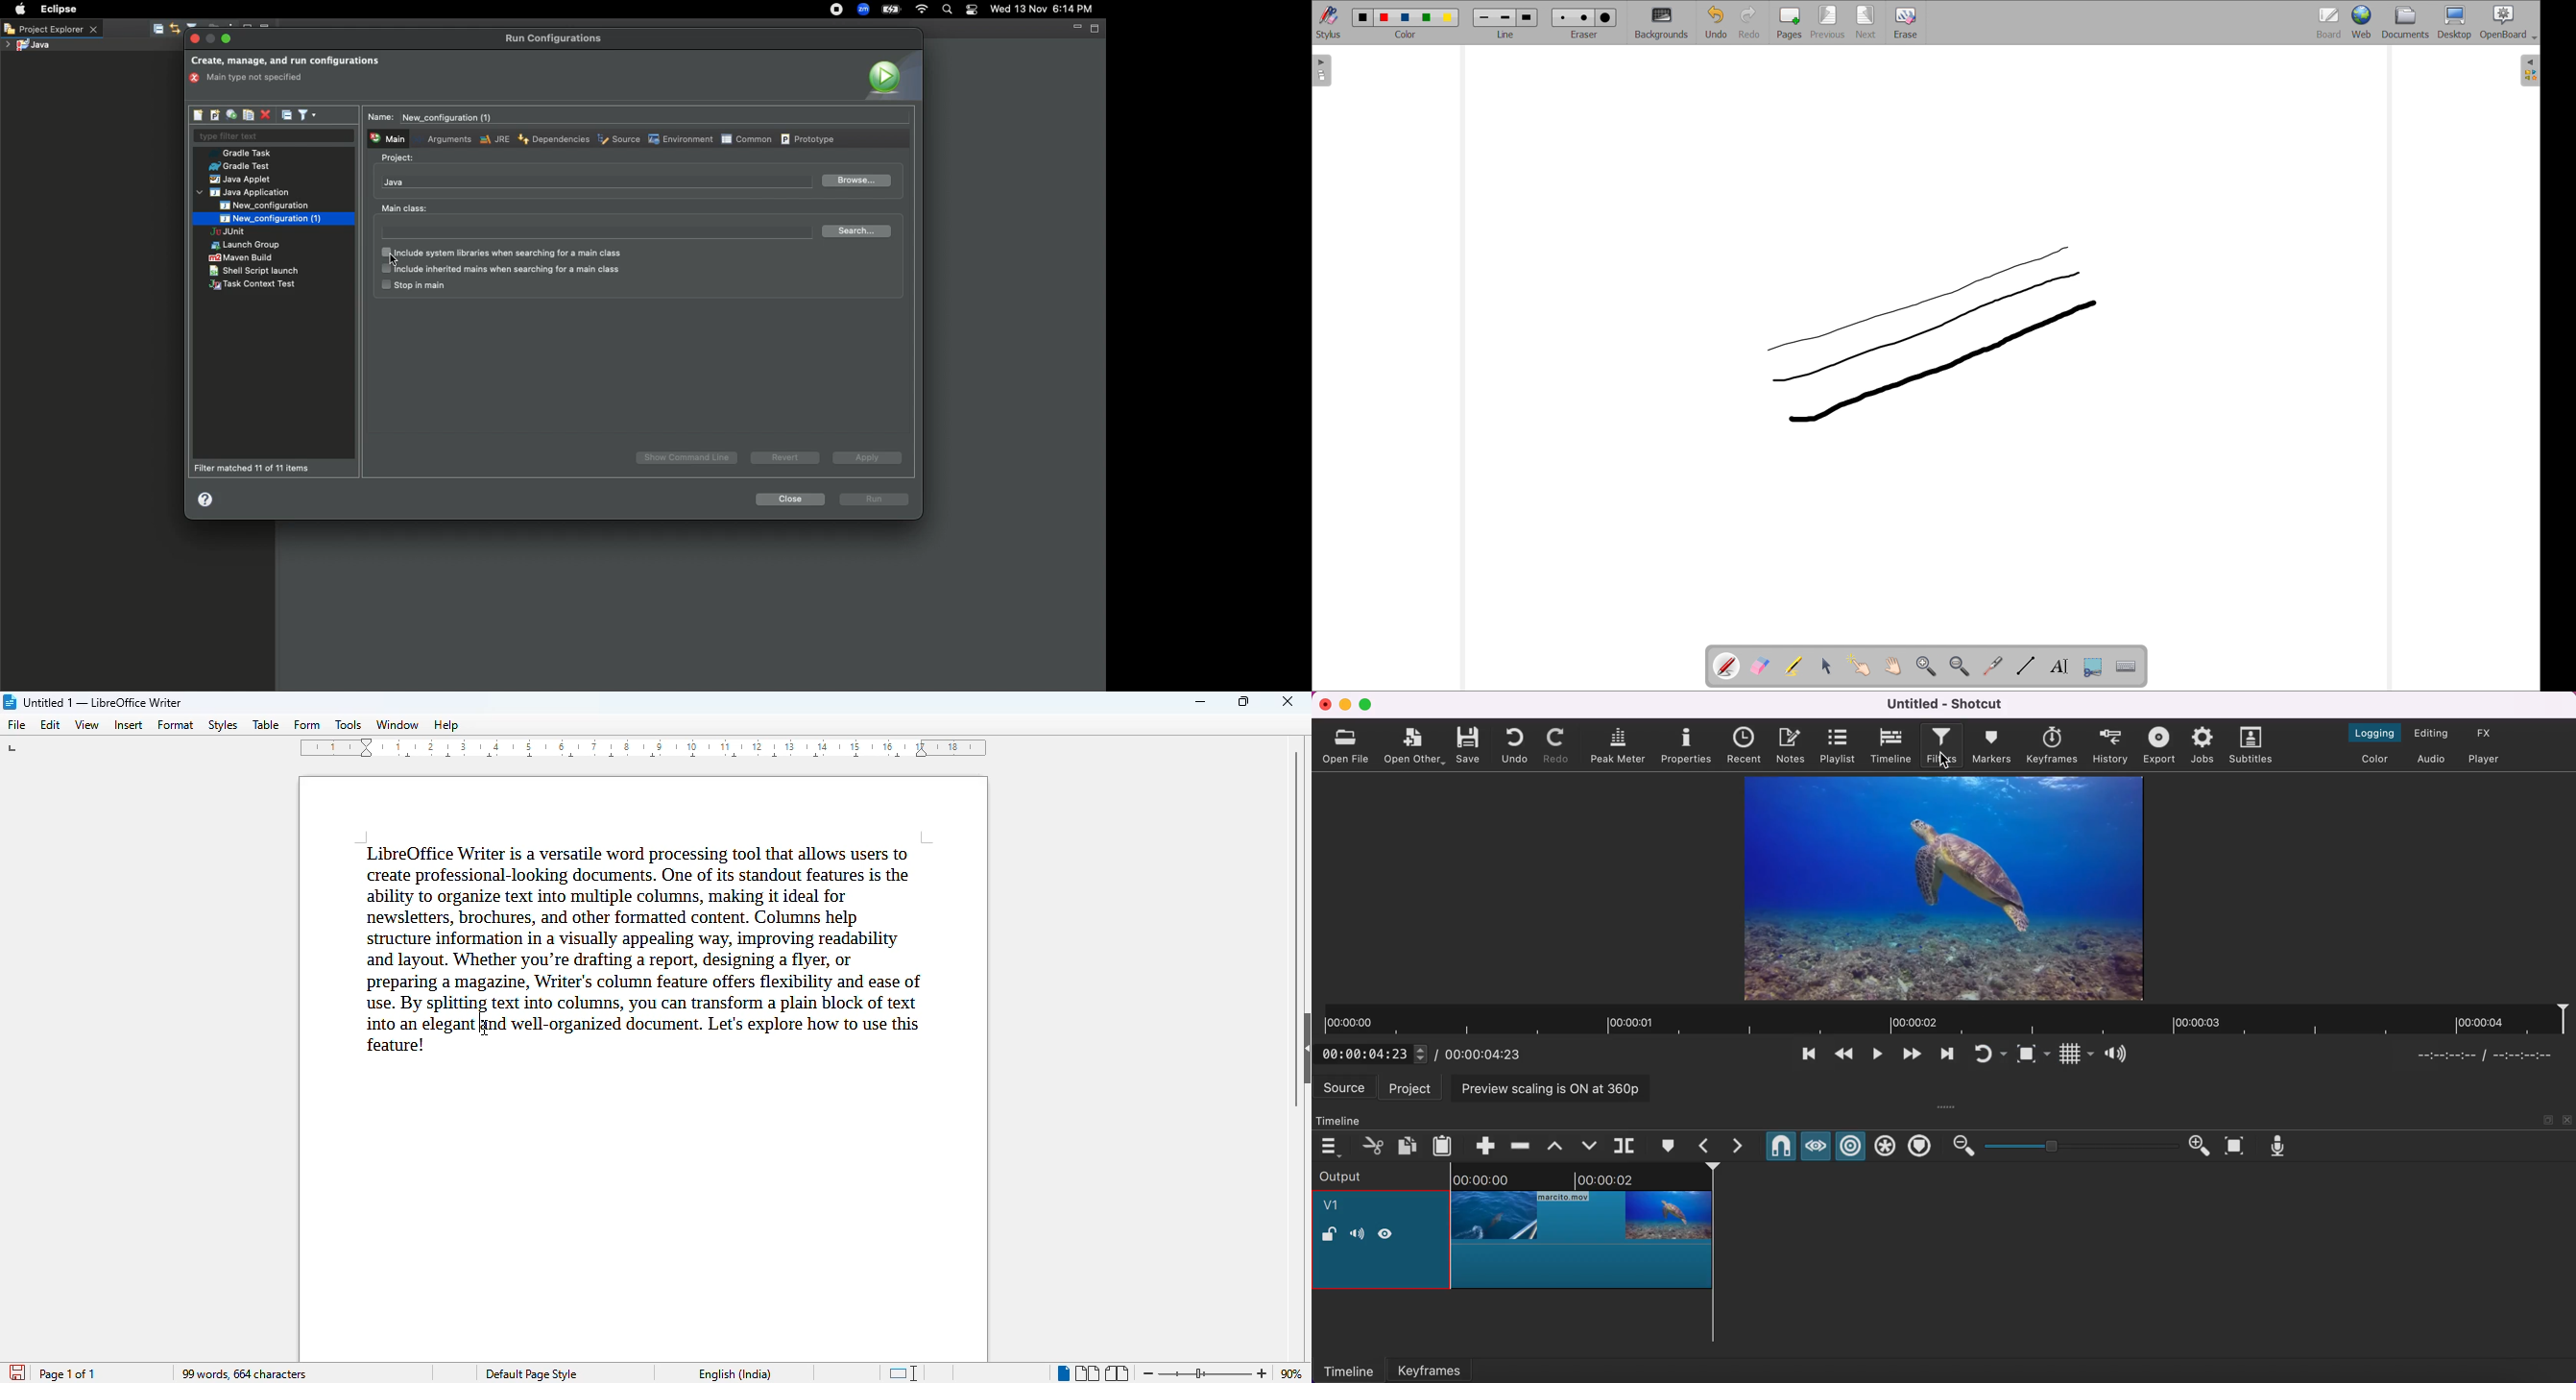  I want to click on New_configuration, so click(274, 205).